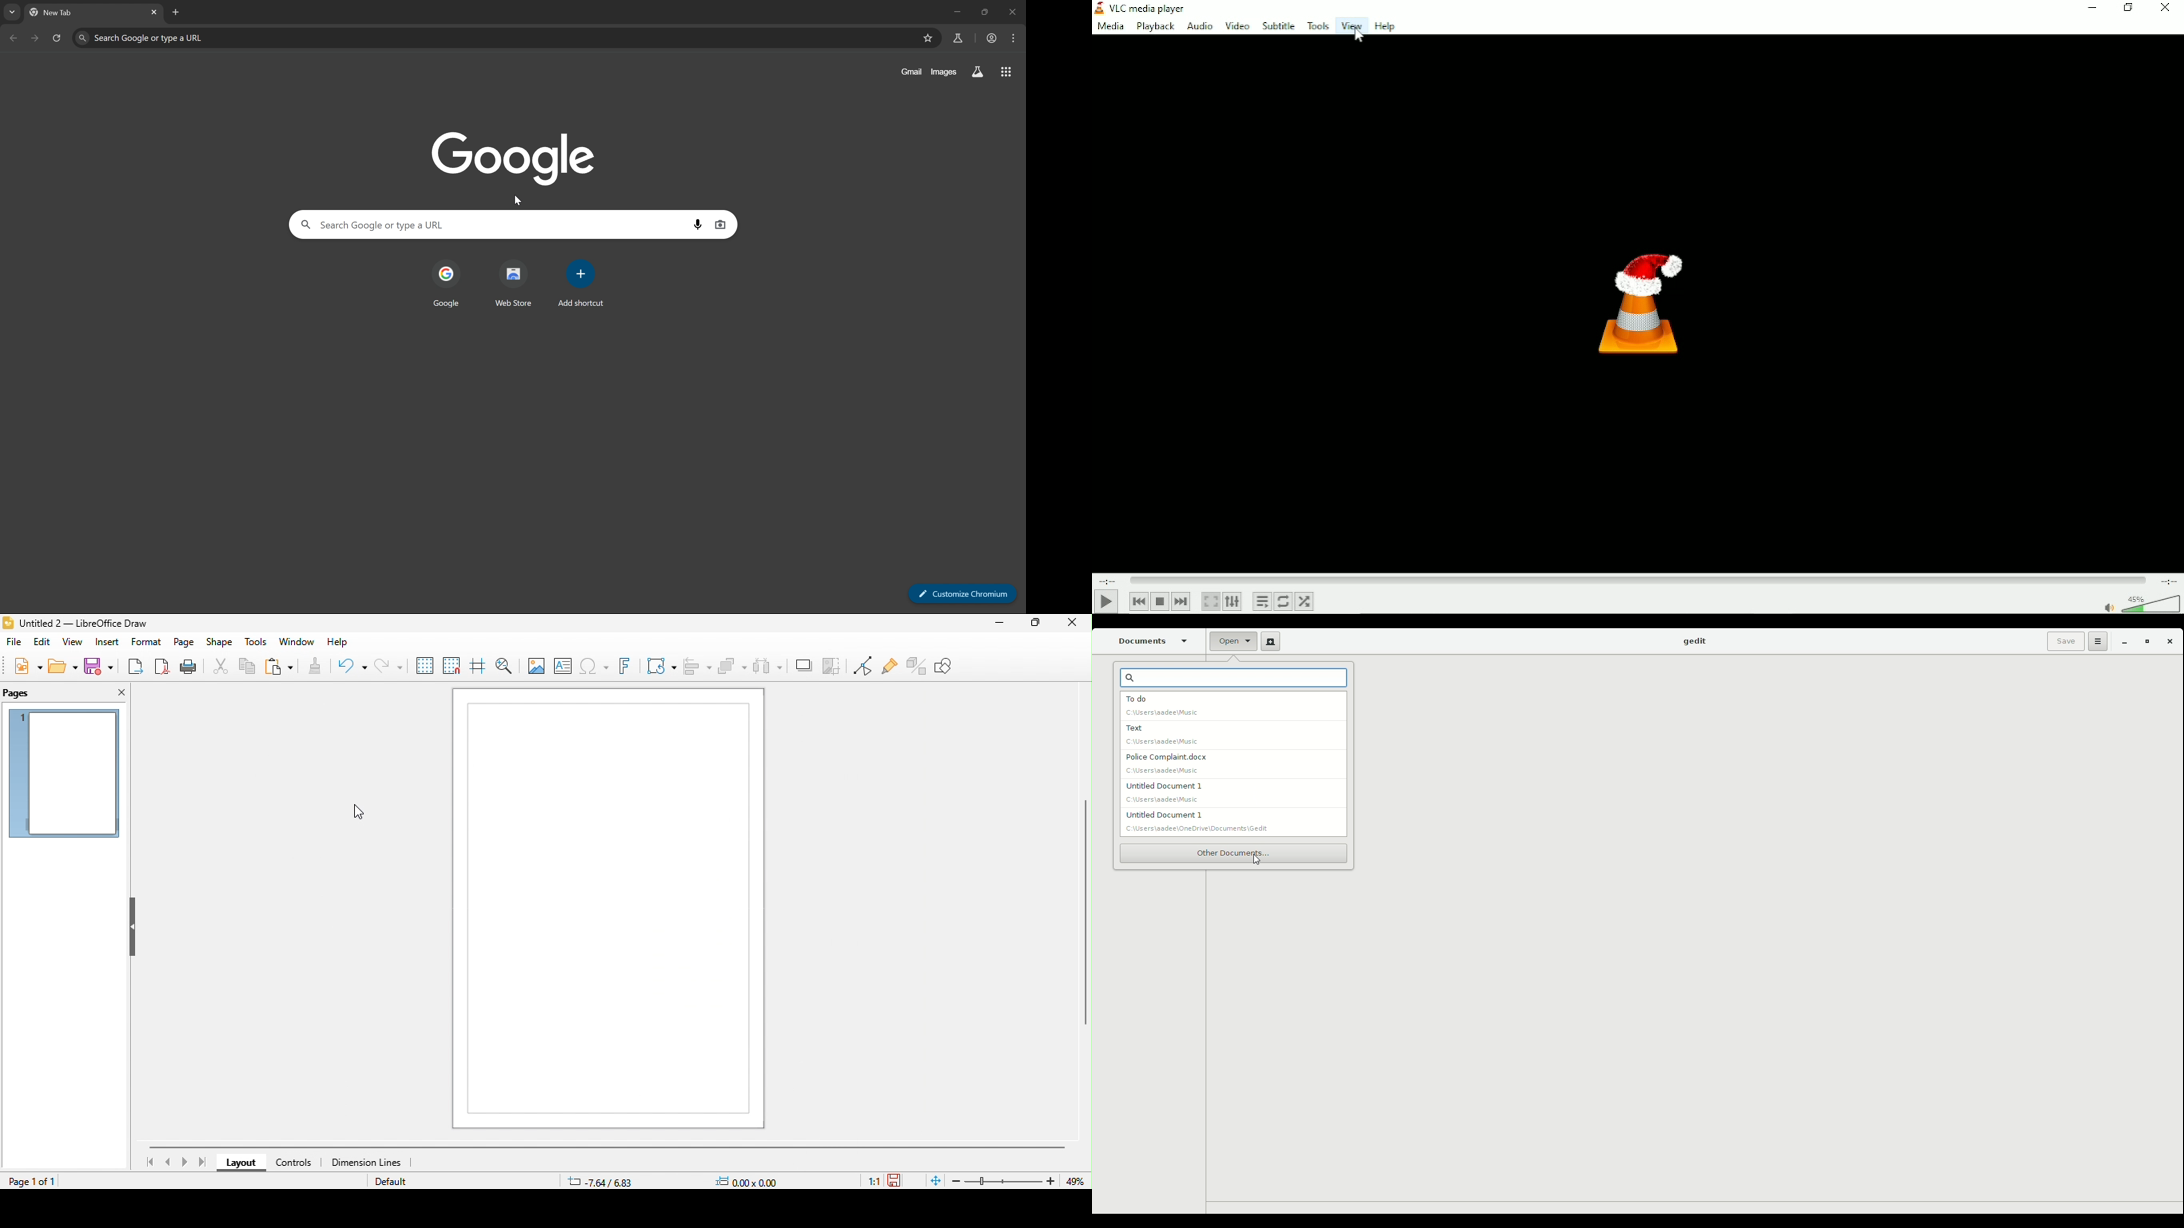 This screenshot has height=1232, width=2184. I want to click on images, so click(945, 71).